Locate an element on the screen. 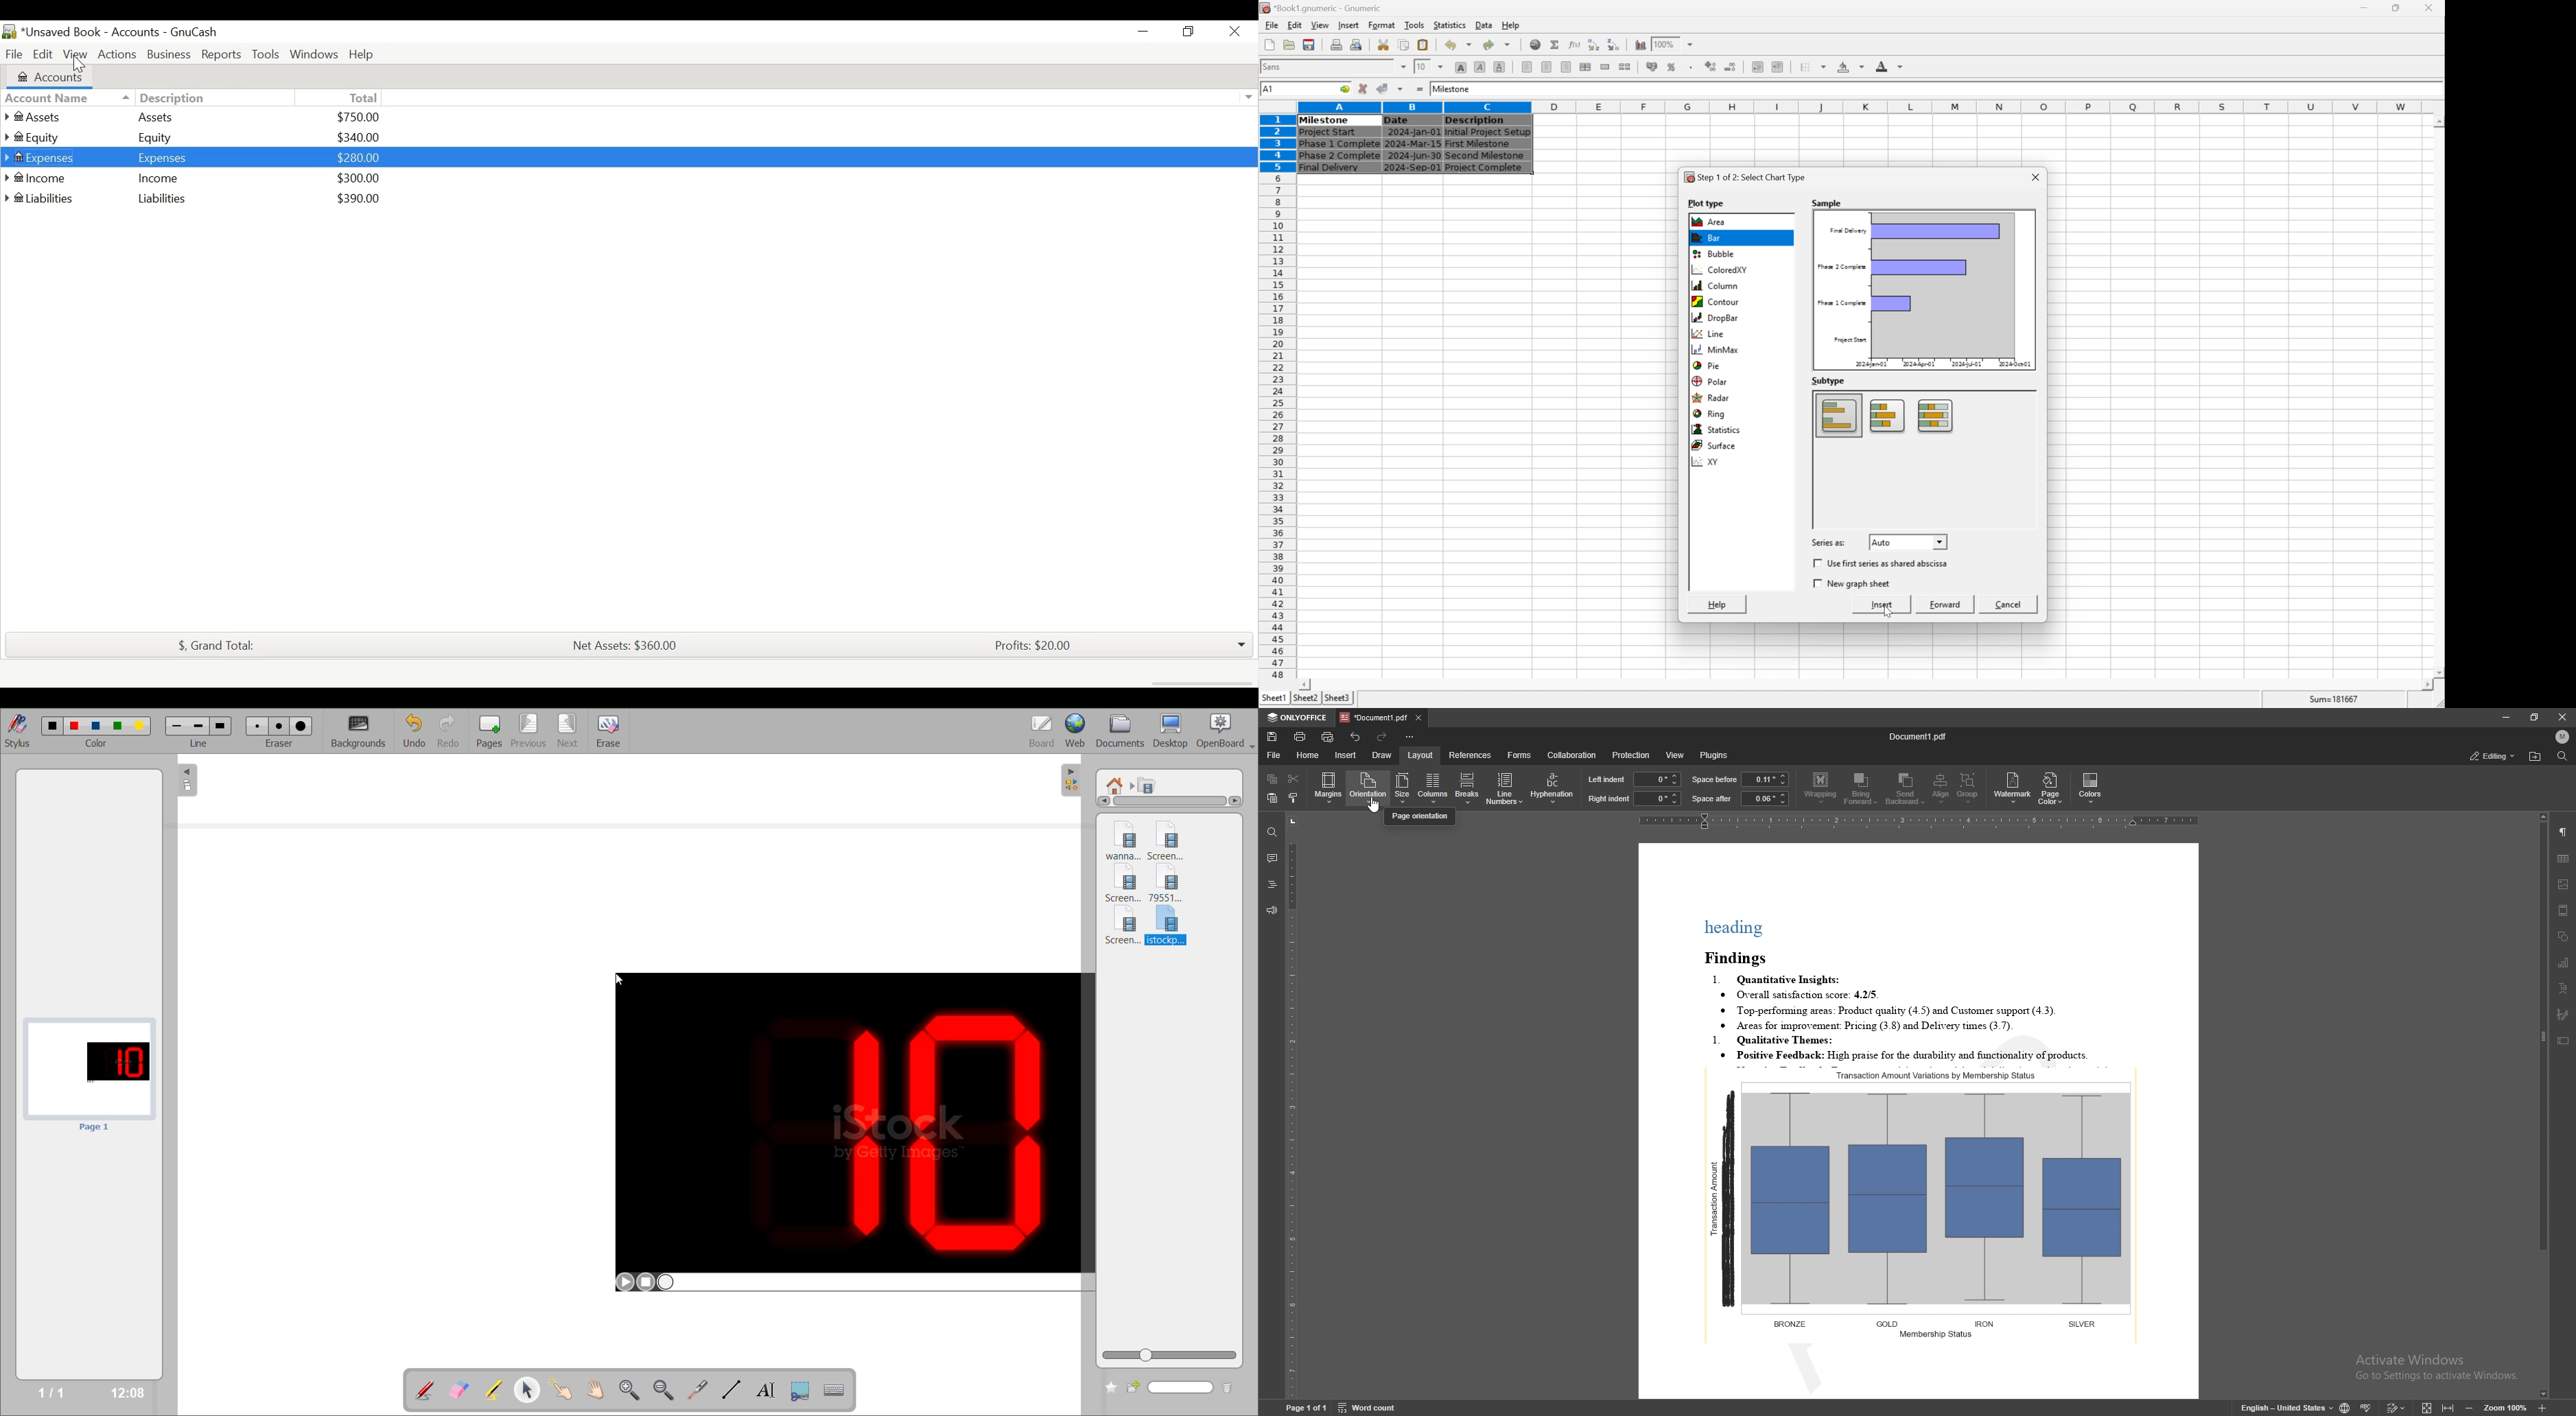 Image resolution: width=2576 pixels, height=1428 pixels. 100% is located at coordinates (1664, 43).